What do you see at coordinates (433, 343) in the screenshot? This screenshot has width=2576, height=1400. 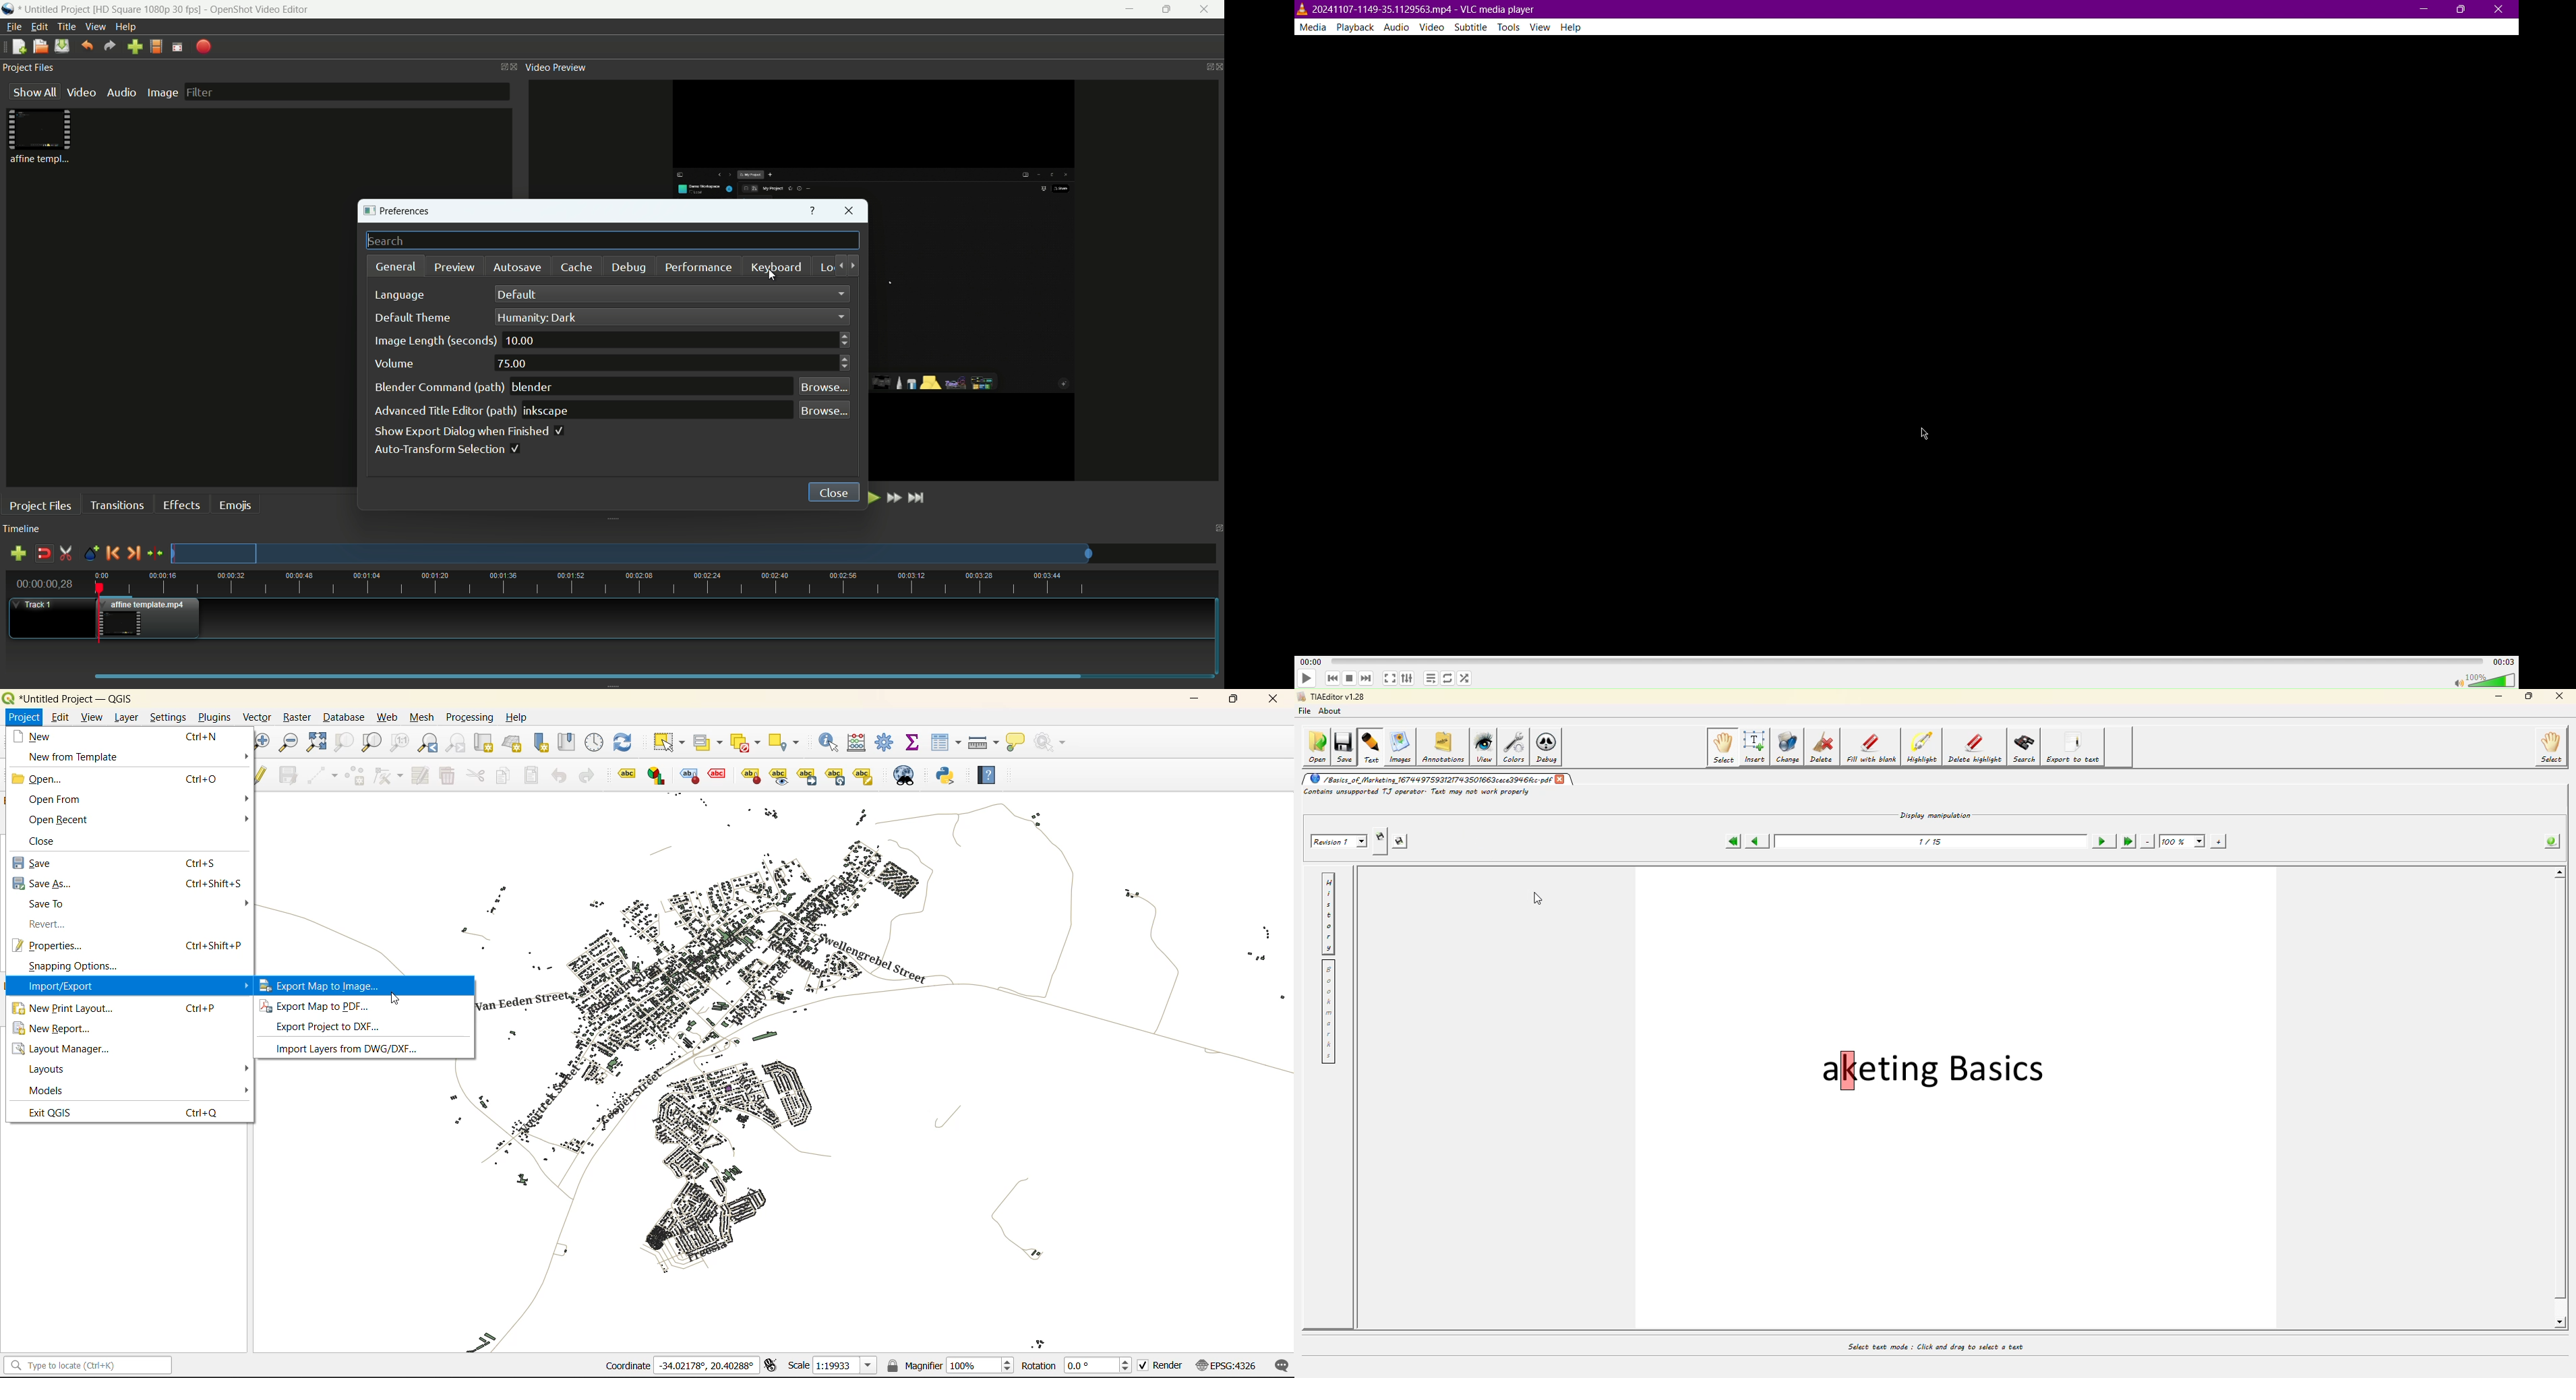 I see `image length` at bounding box center [433, 343].